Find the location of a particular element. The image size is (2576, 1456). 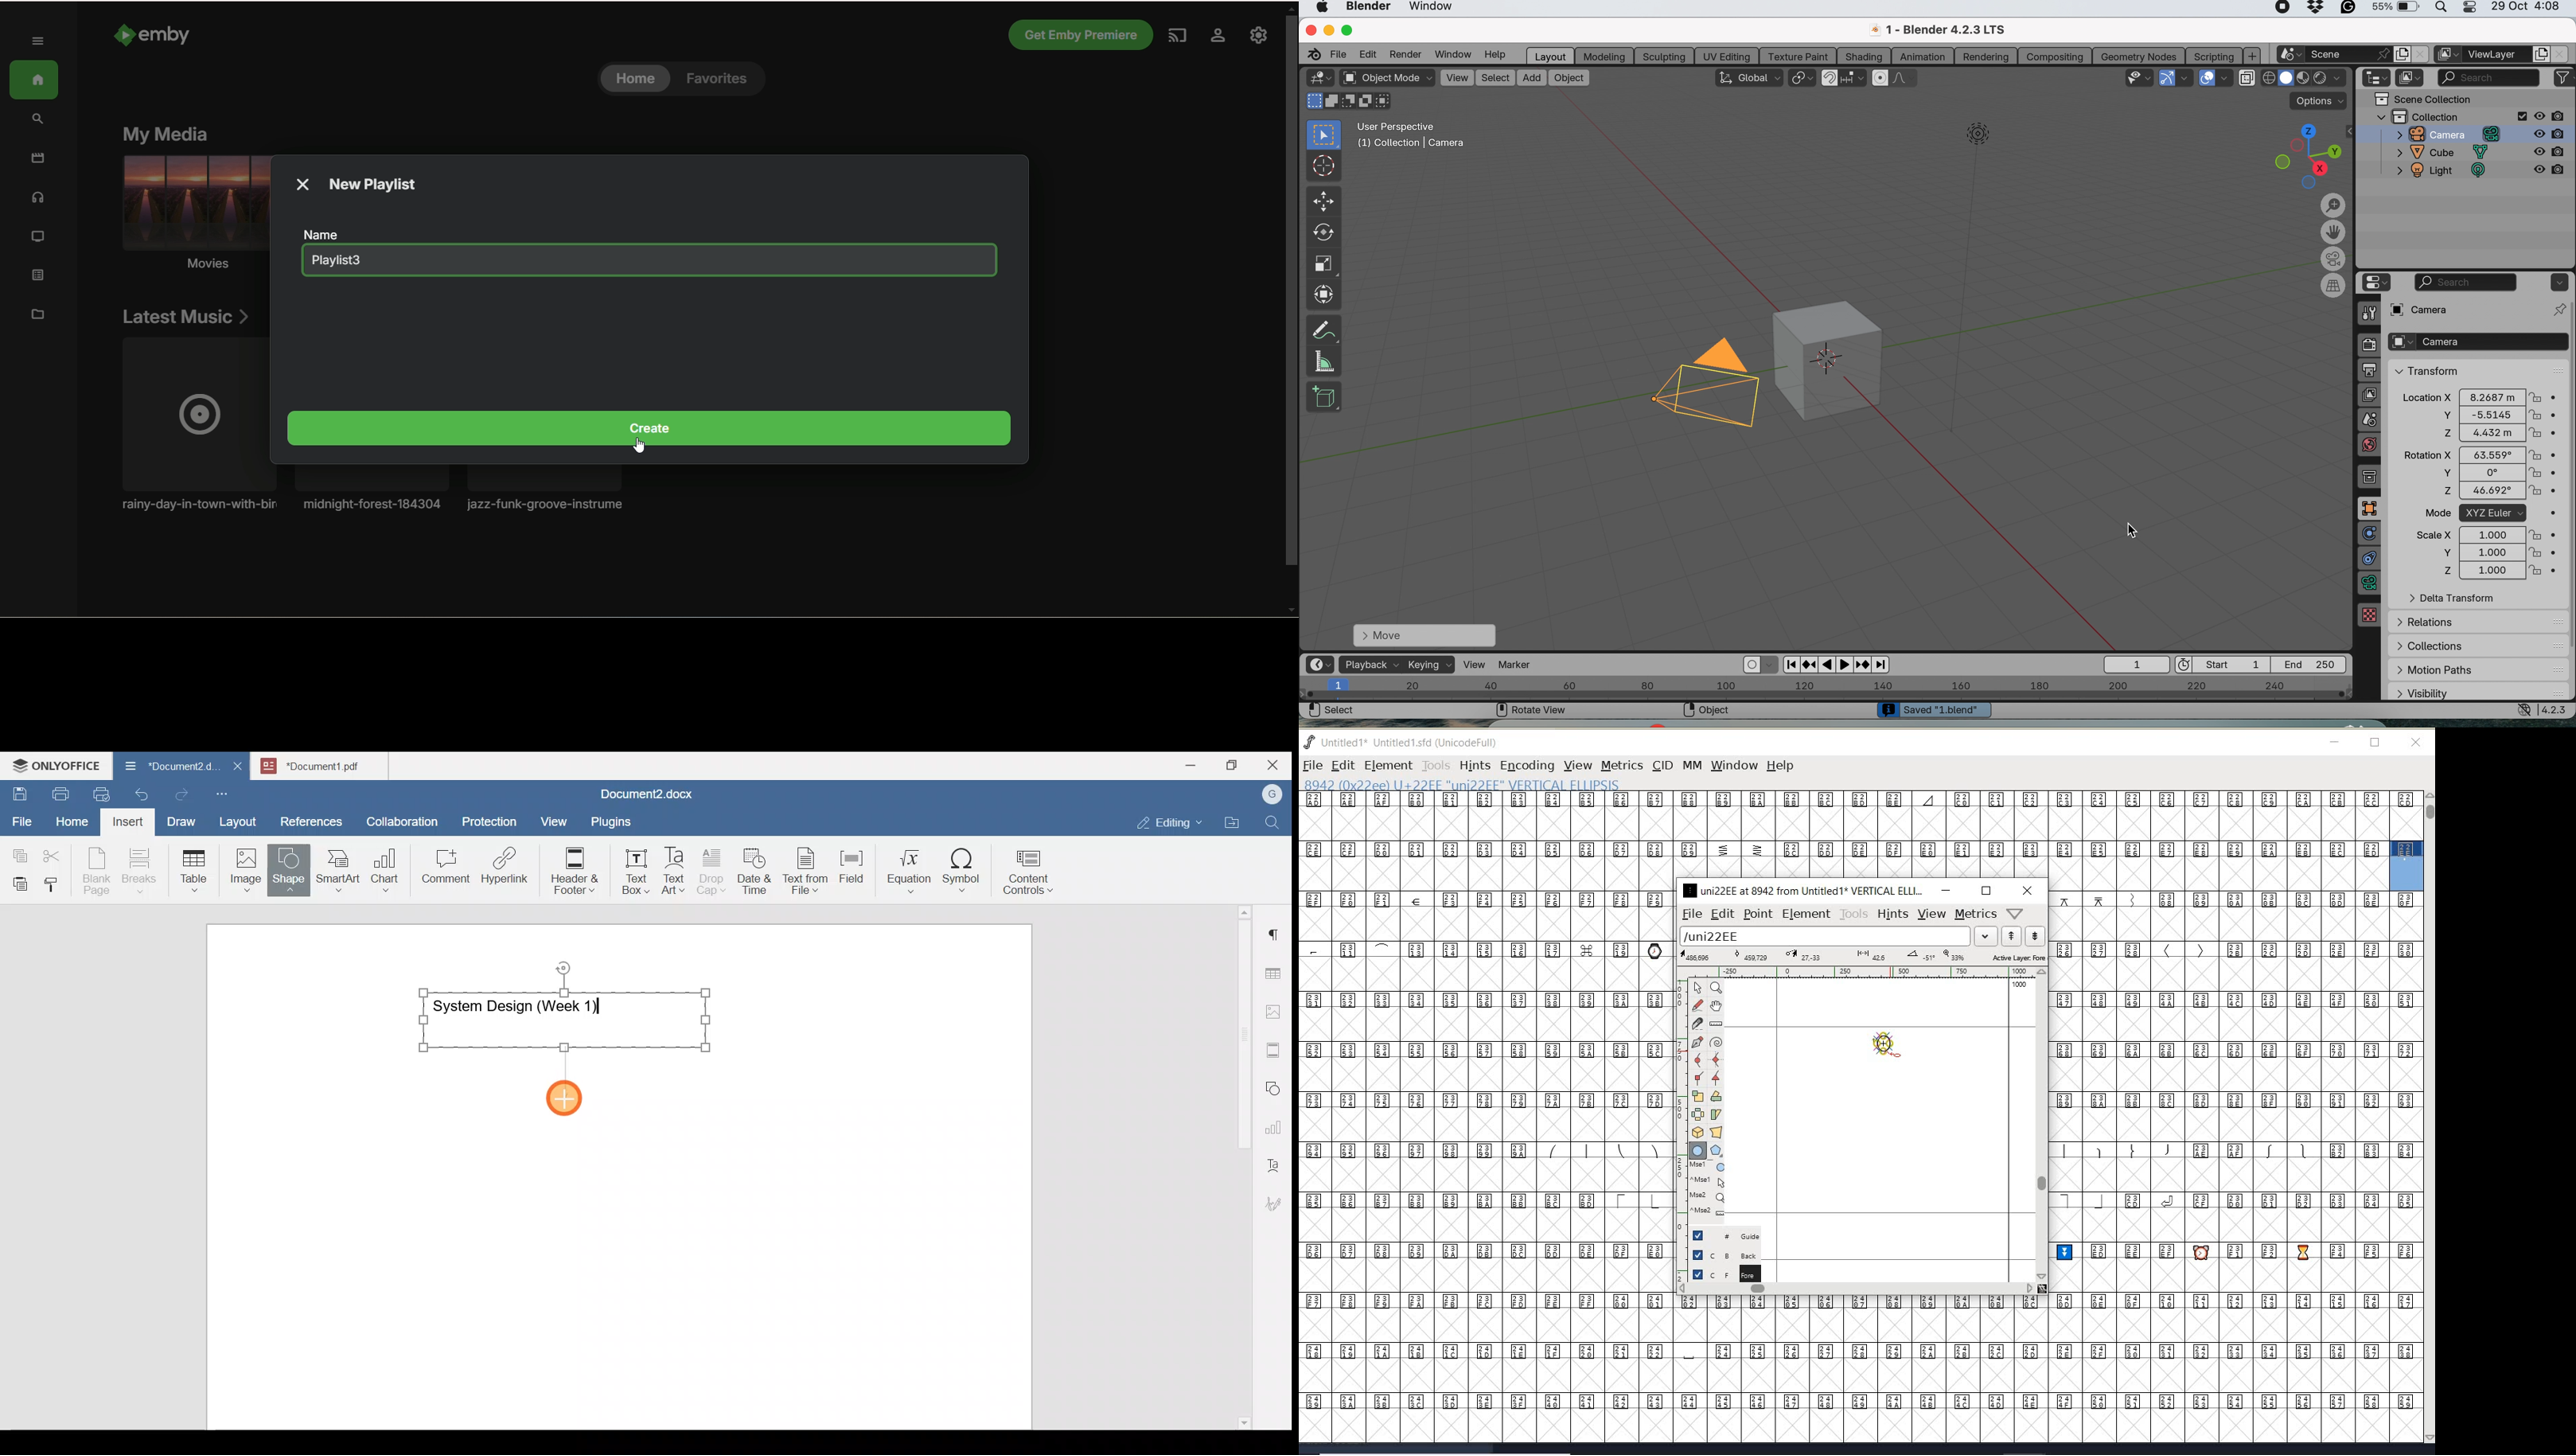

METRICS is located at coordinates (1622, 765).